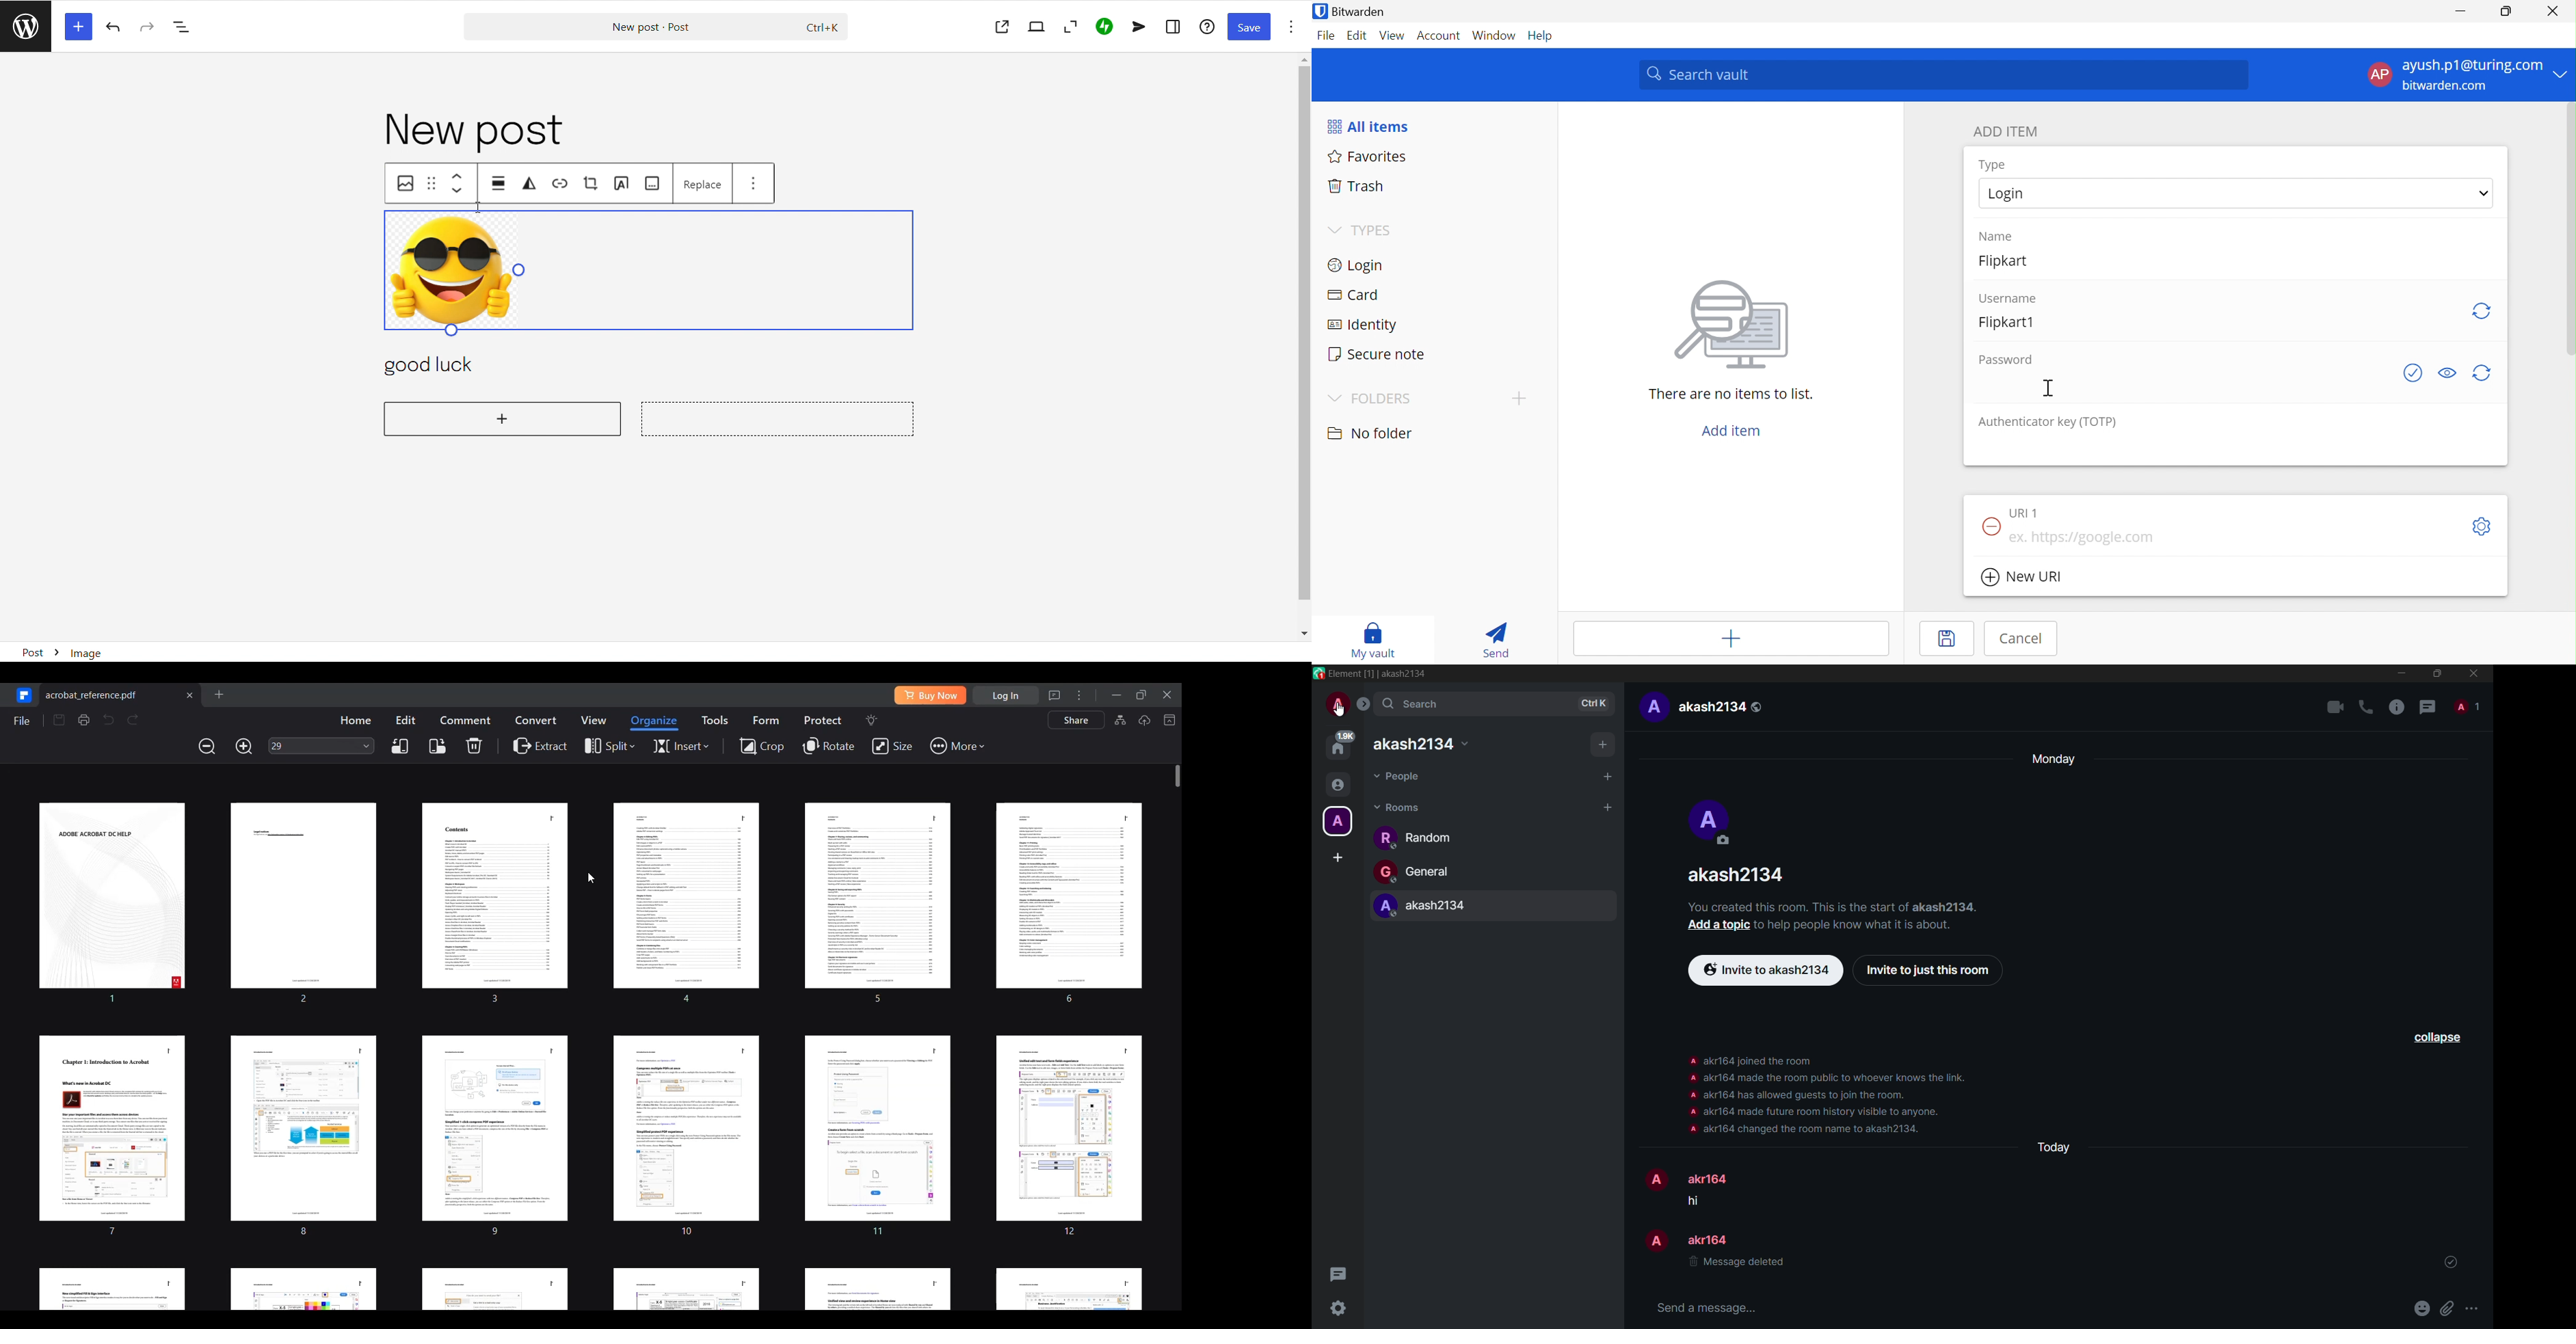 Image resolution: width=2576 pixels, height=1344 pixels. Describe the element at coordinates (1420, 745) in the screenshot. I see `akash2134` at that location.